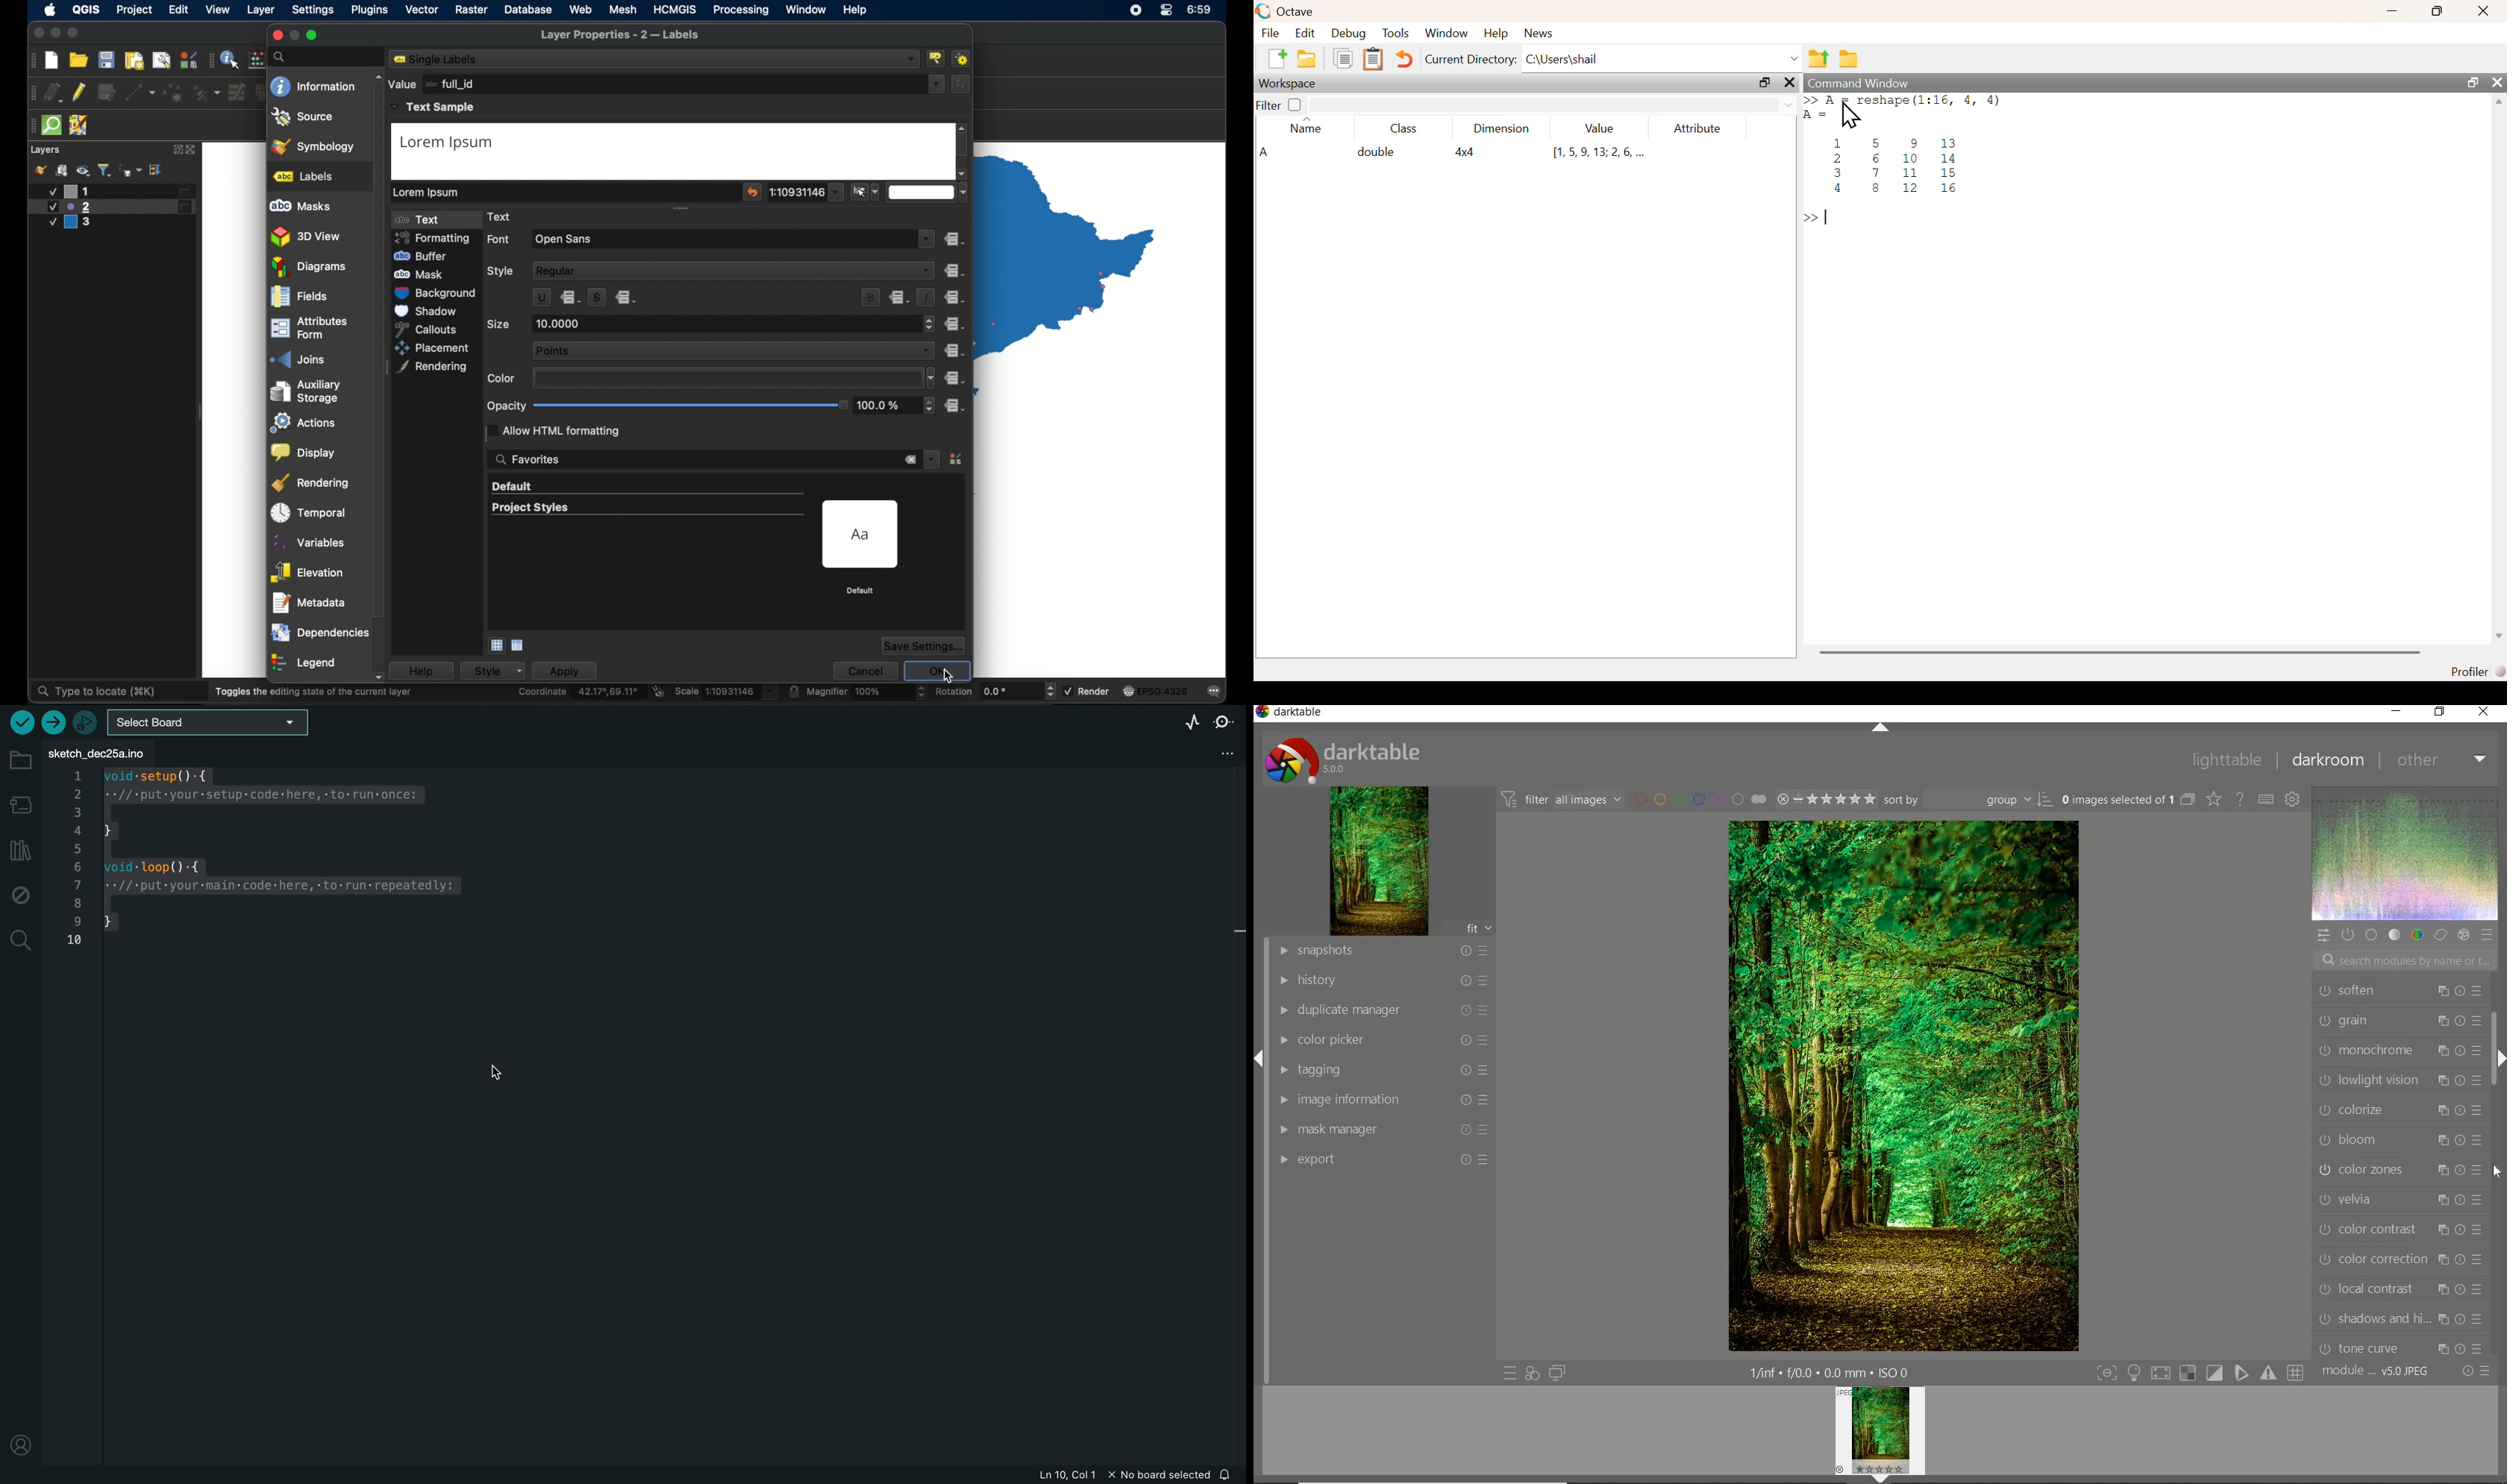 This screenshot has width=2520, height=1484. Describe the element at coordinates (309, 267) in the screenshot. I see `diagrams` at that location.